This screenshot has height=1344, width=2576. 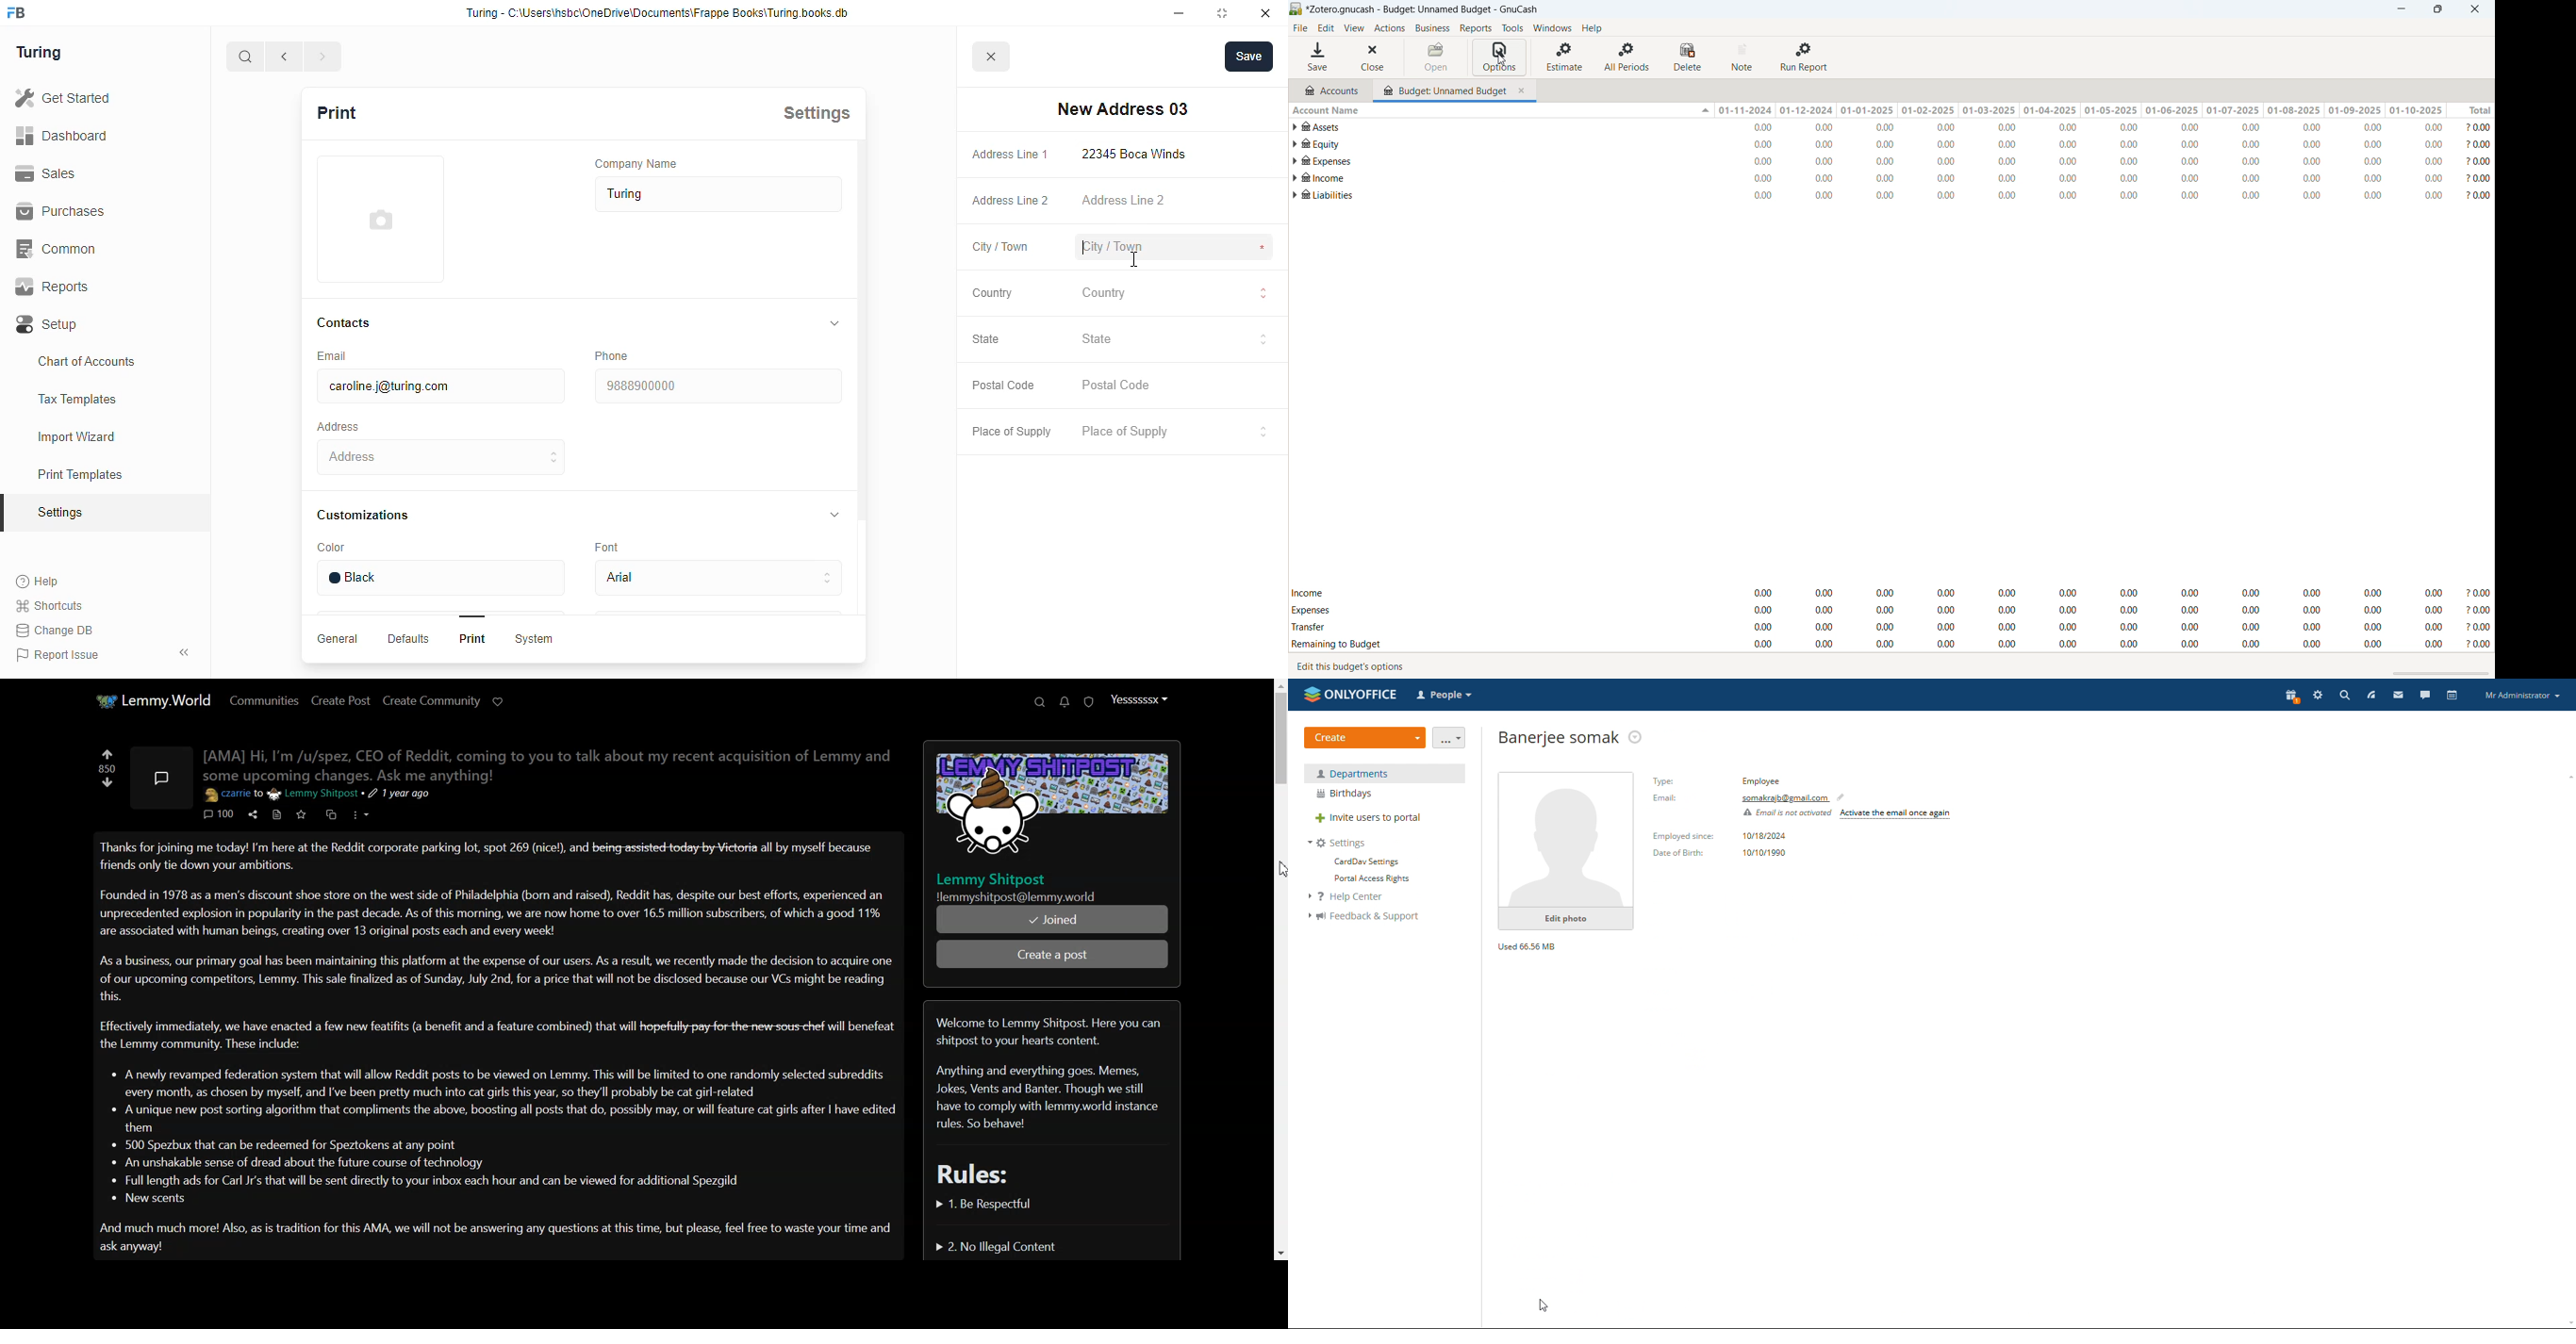 I want to click on windows, so click(x=1553, y=28).